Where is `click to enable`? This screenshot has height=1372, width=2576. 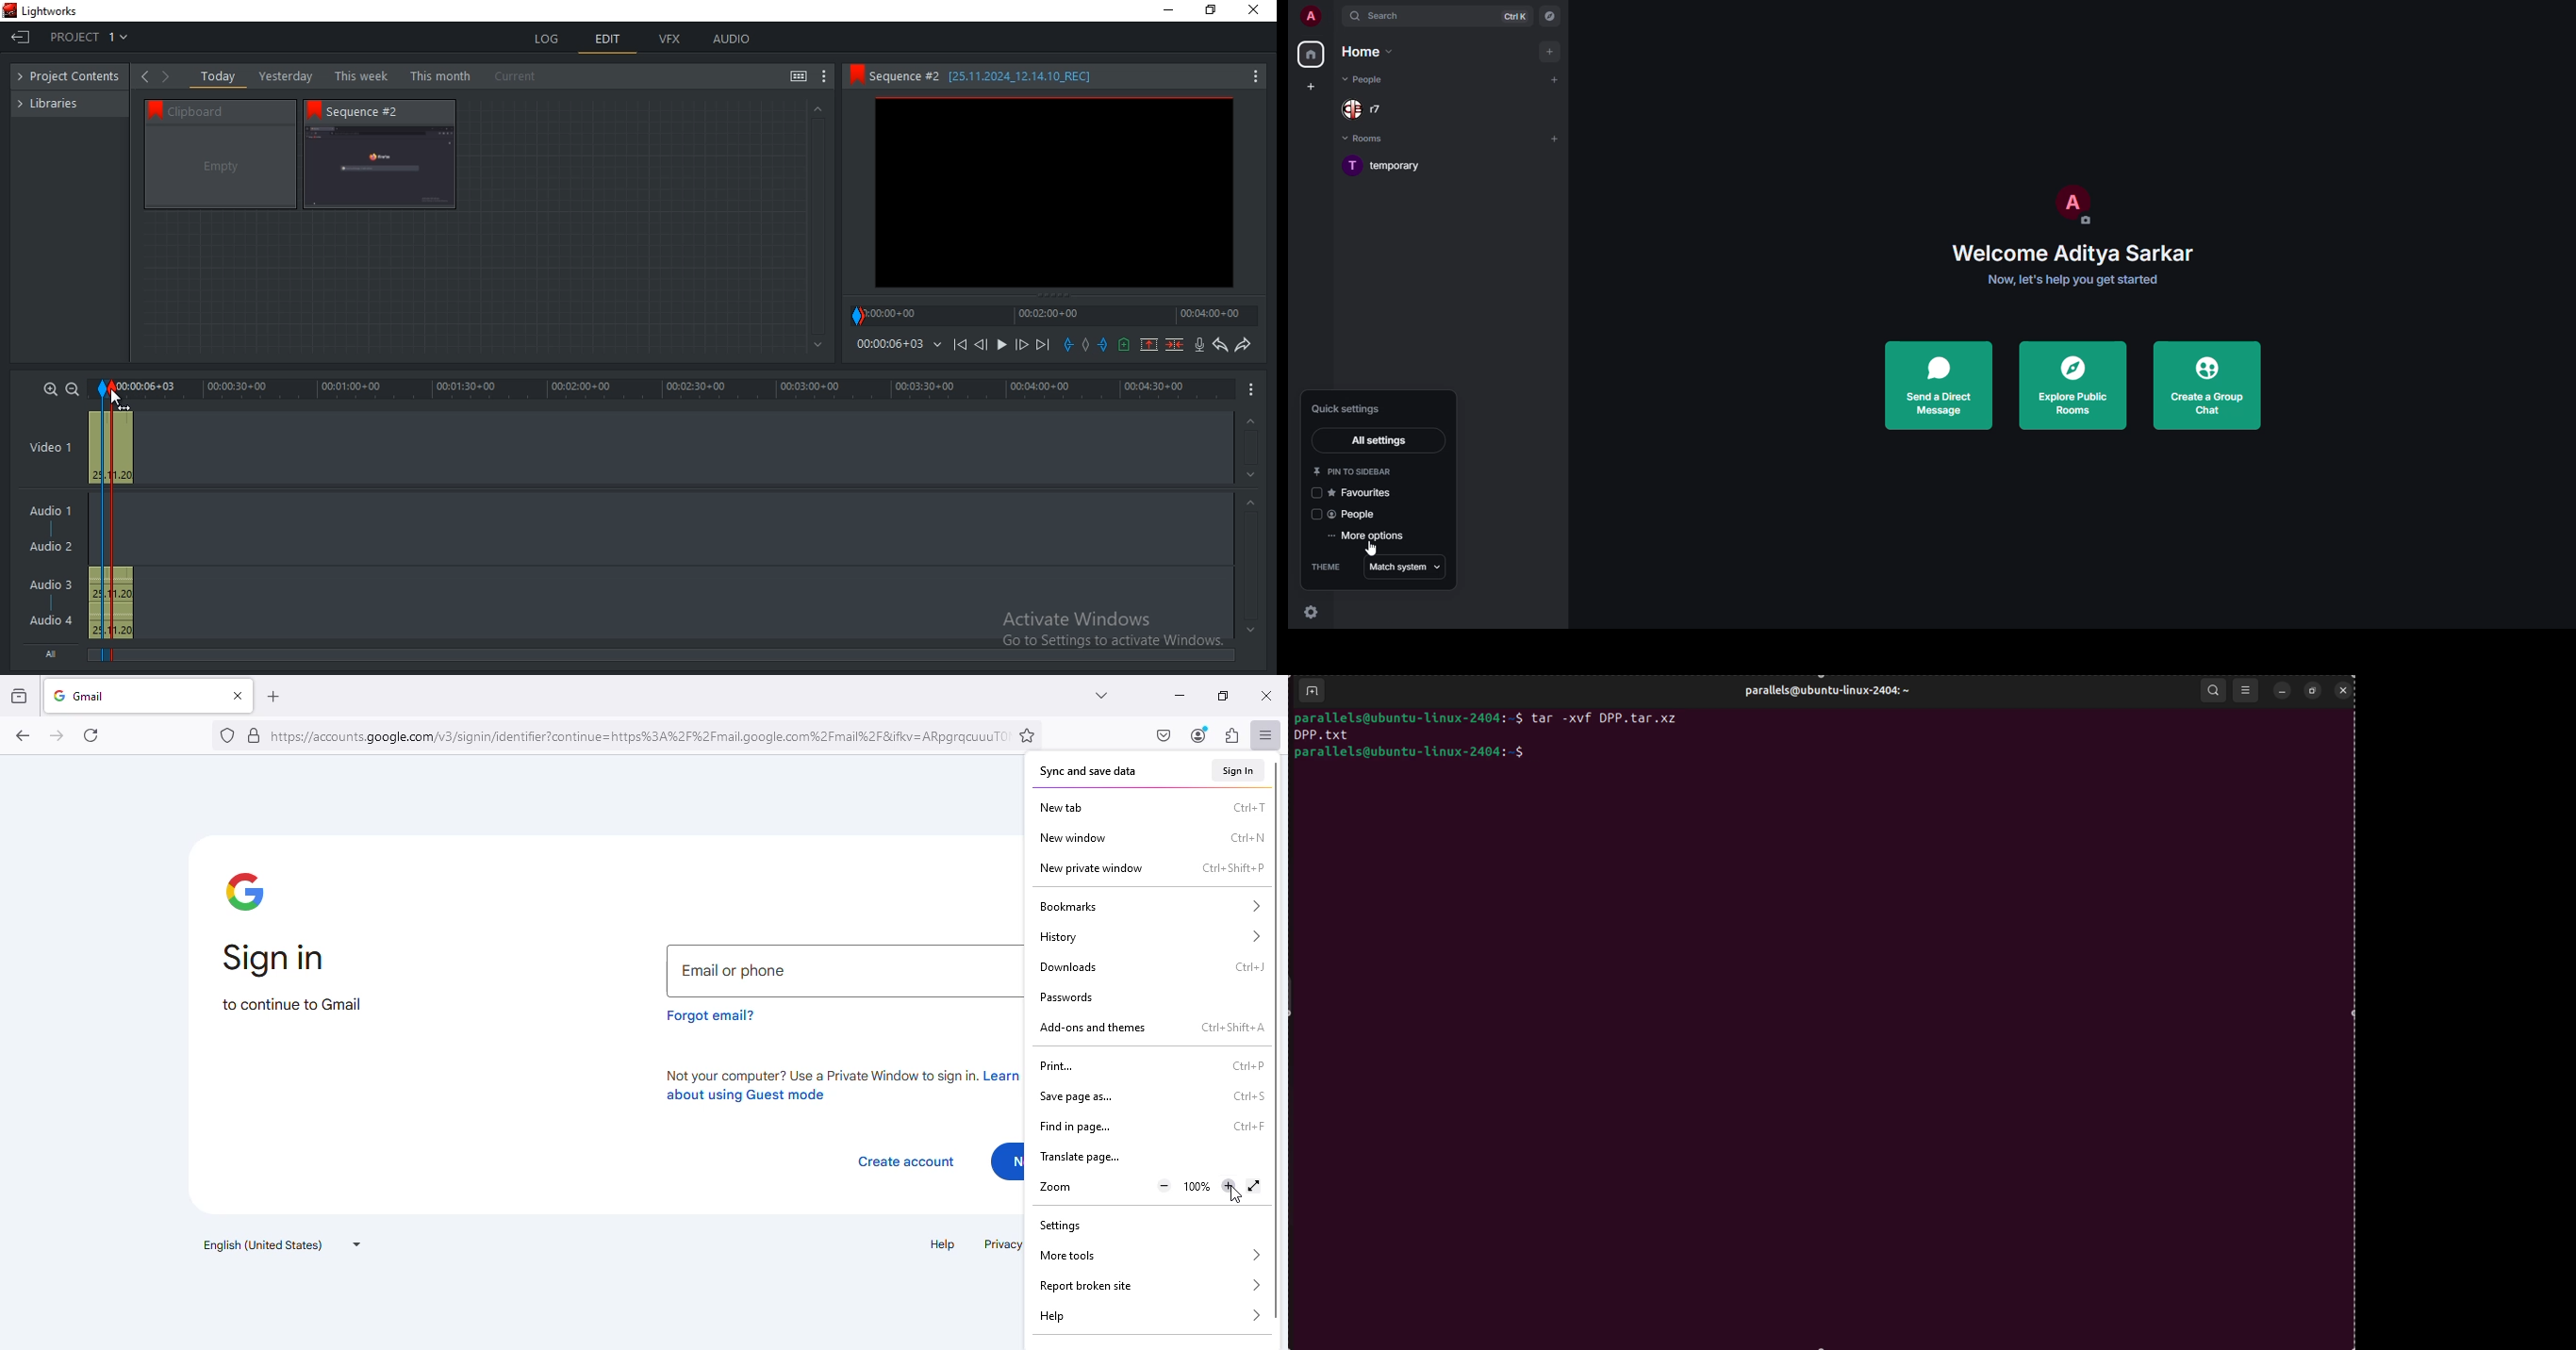 click to enable is located at coordinates (1313, 515).